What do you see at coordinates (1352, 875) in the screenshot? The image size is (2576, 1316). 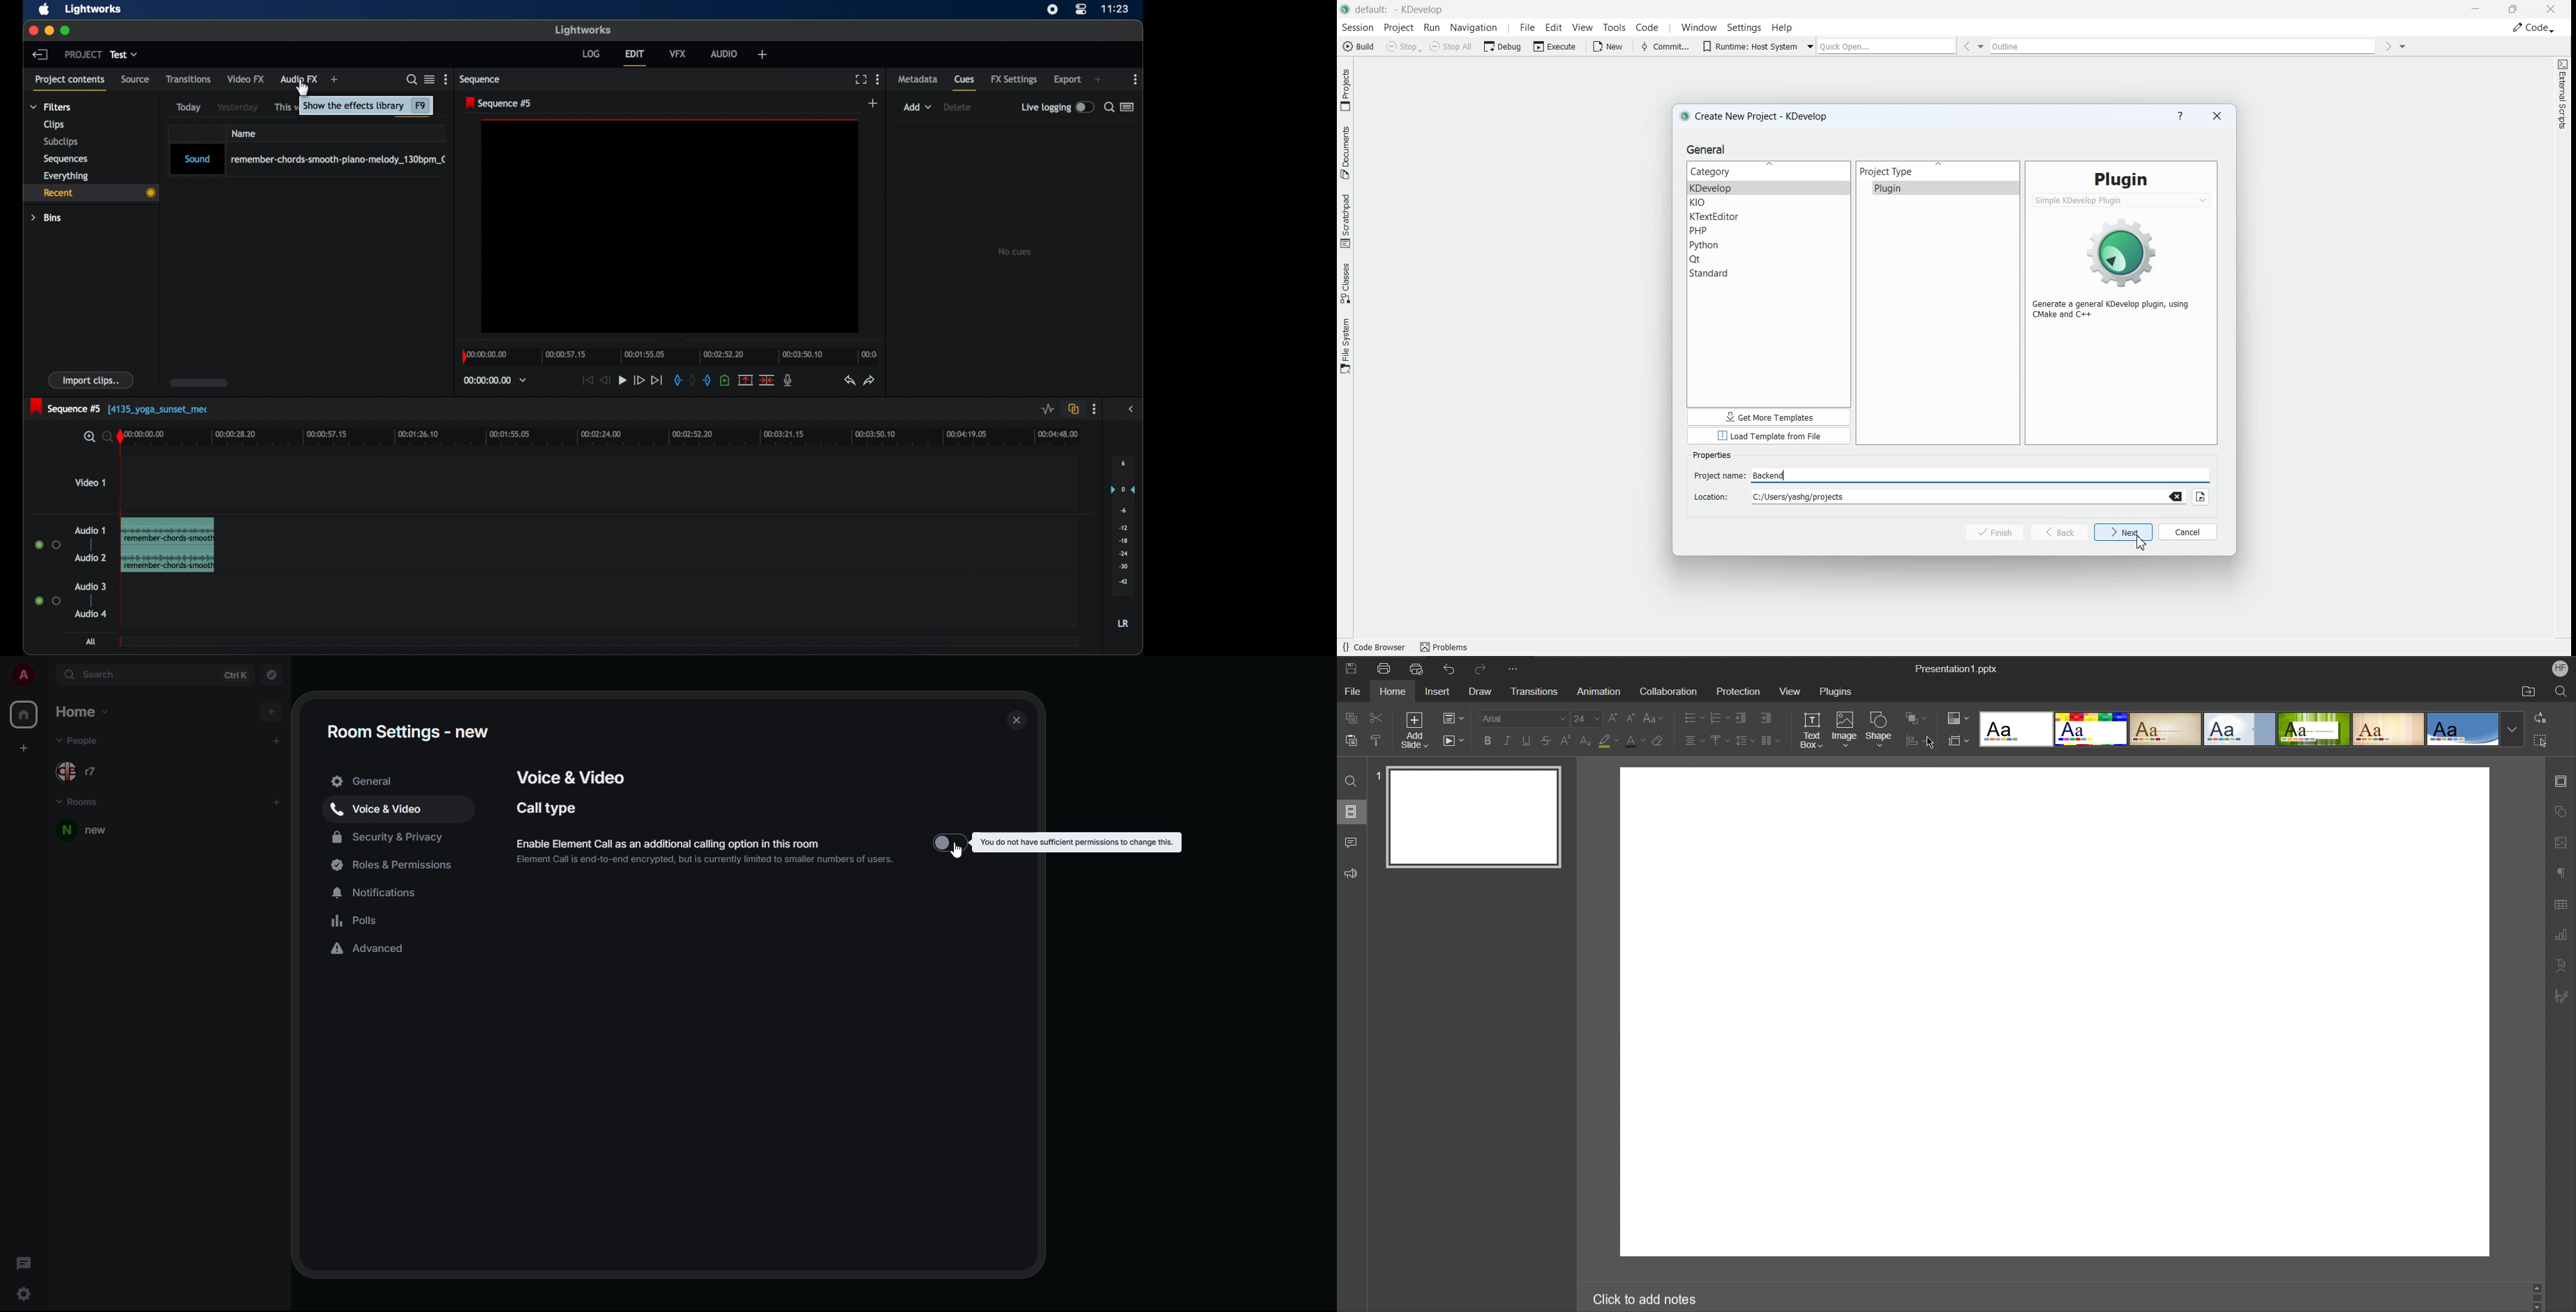 I see `Feedback and Support` at bounding box center [1352, 875].